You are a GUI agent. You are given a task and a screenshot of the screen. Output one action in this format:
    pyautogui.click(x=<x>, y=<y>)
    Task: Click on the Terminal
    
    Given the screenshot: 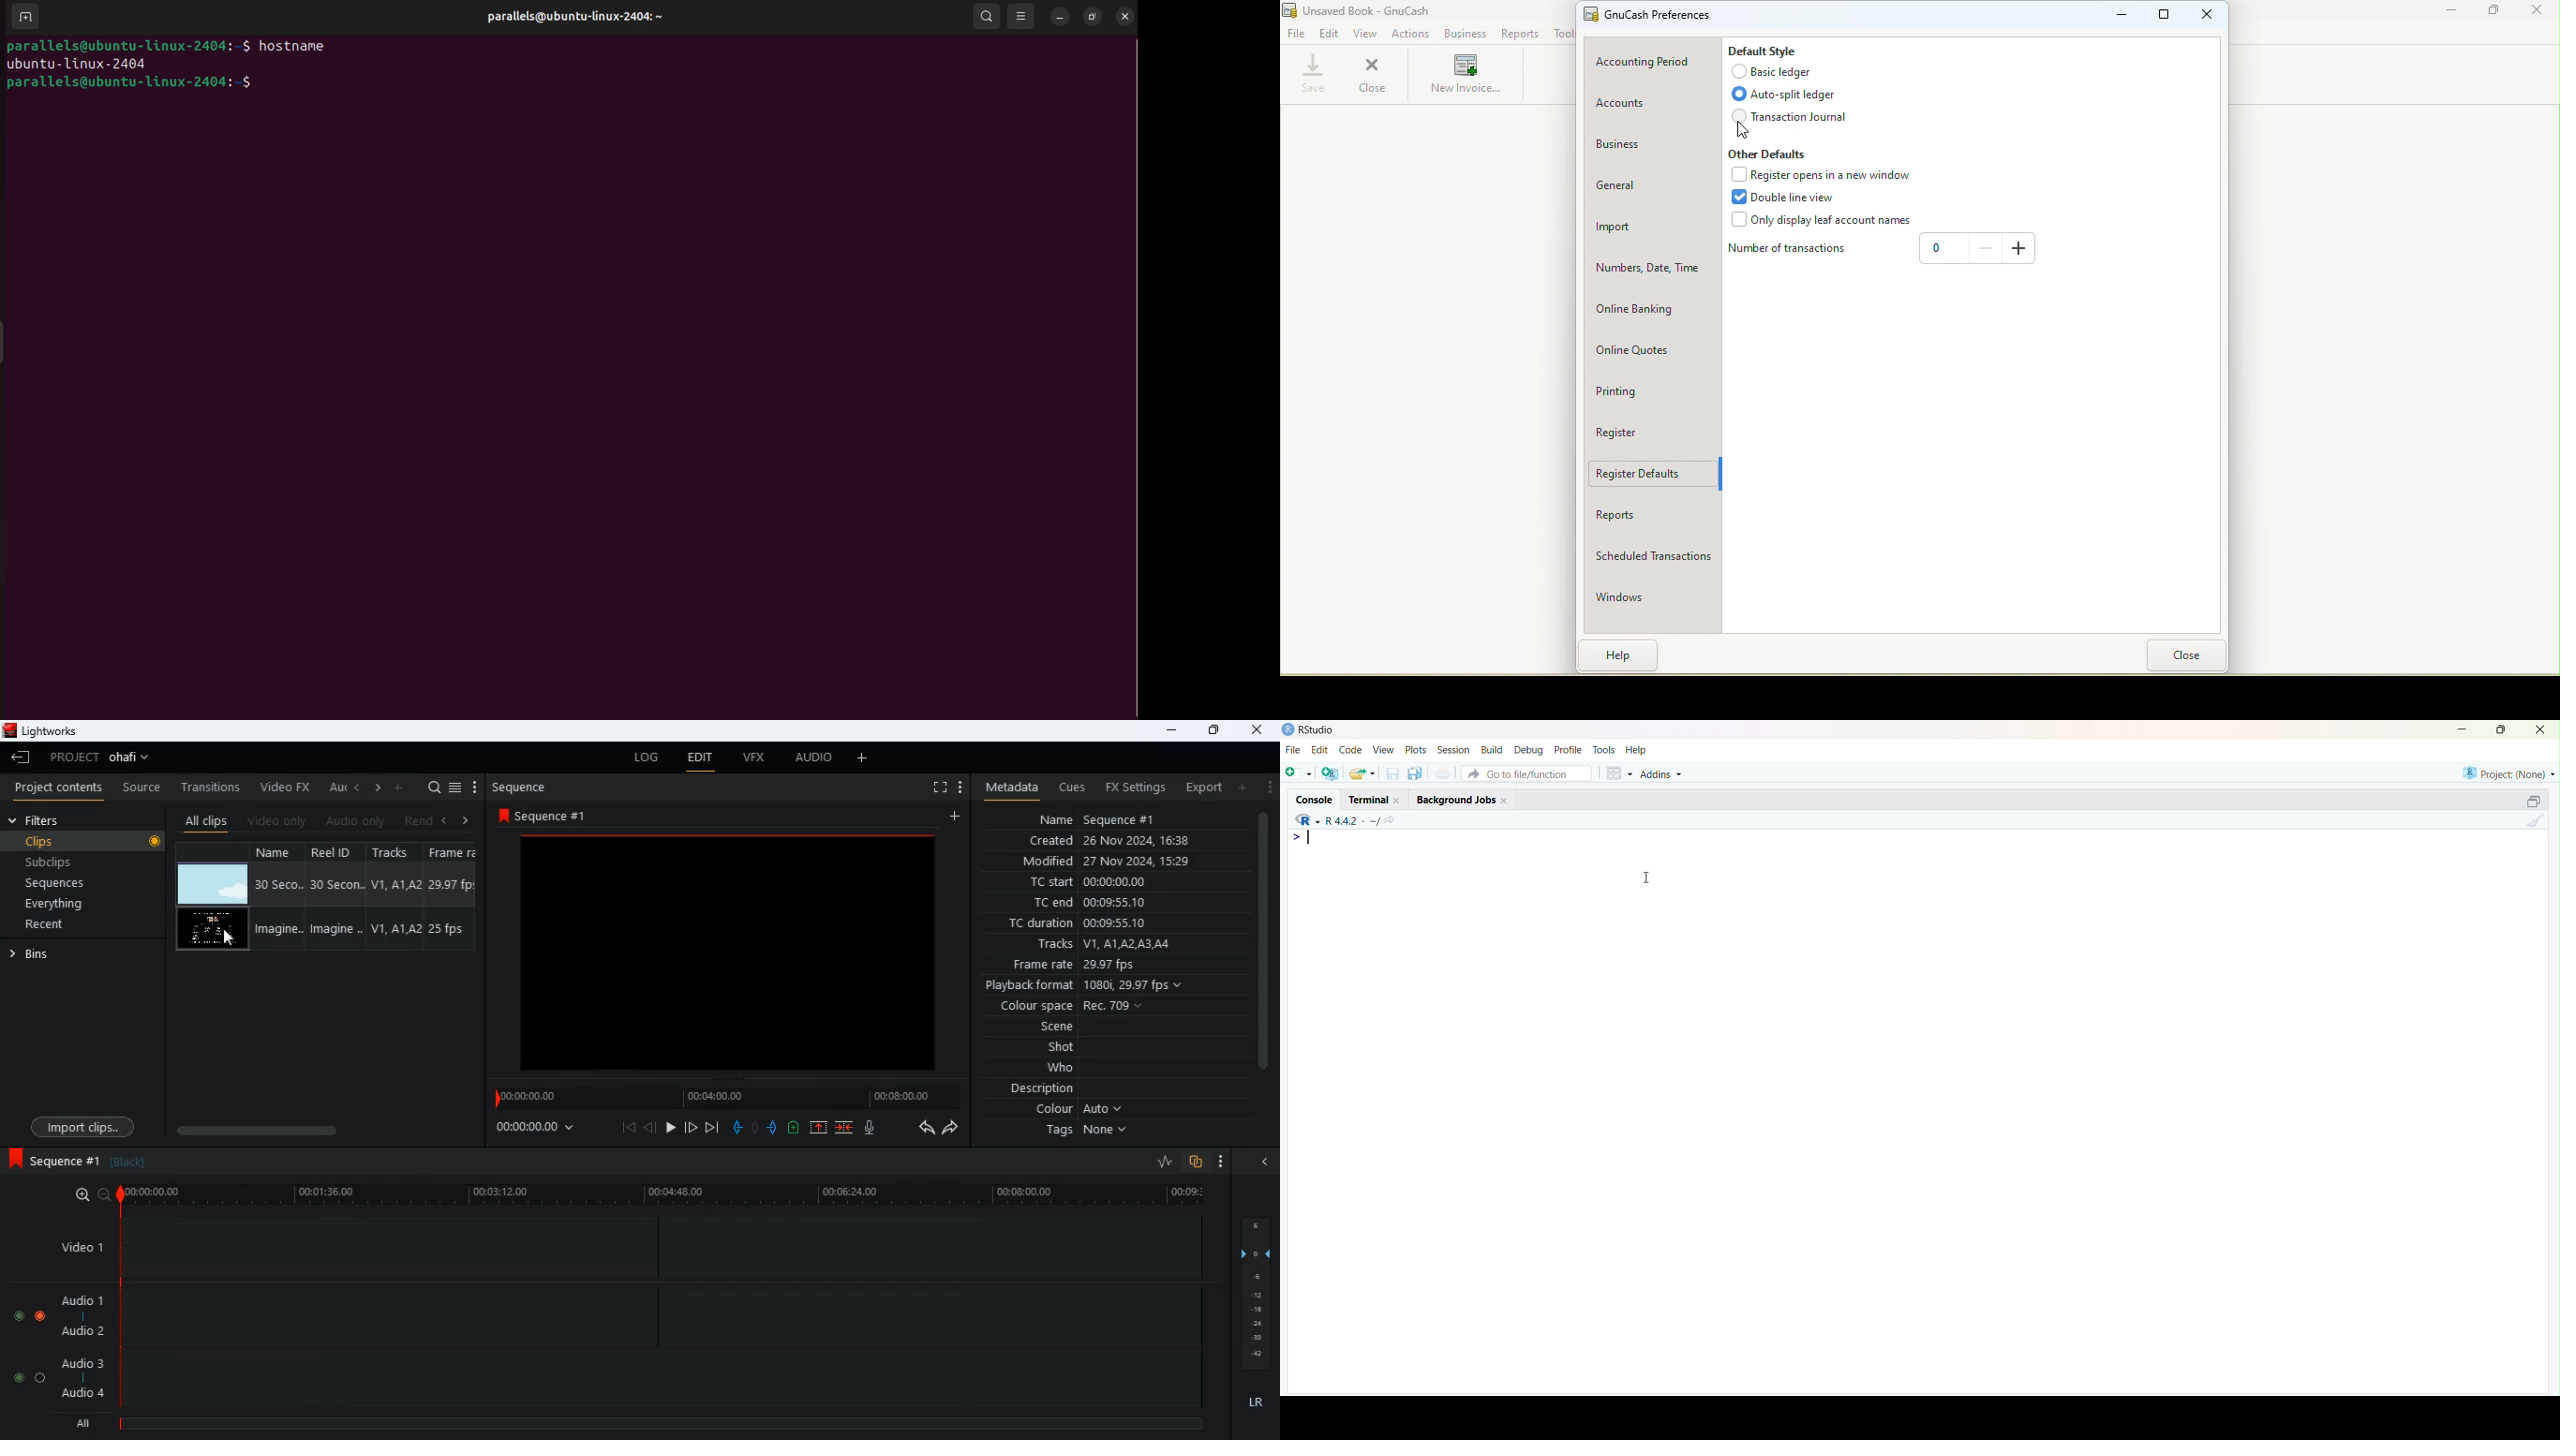 What is the action you would take?
    pyautogui.click(x=1373, y=797)
    